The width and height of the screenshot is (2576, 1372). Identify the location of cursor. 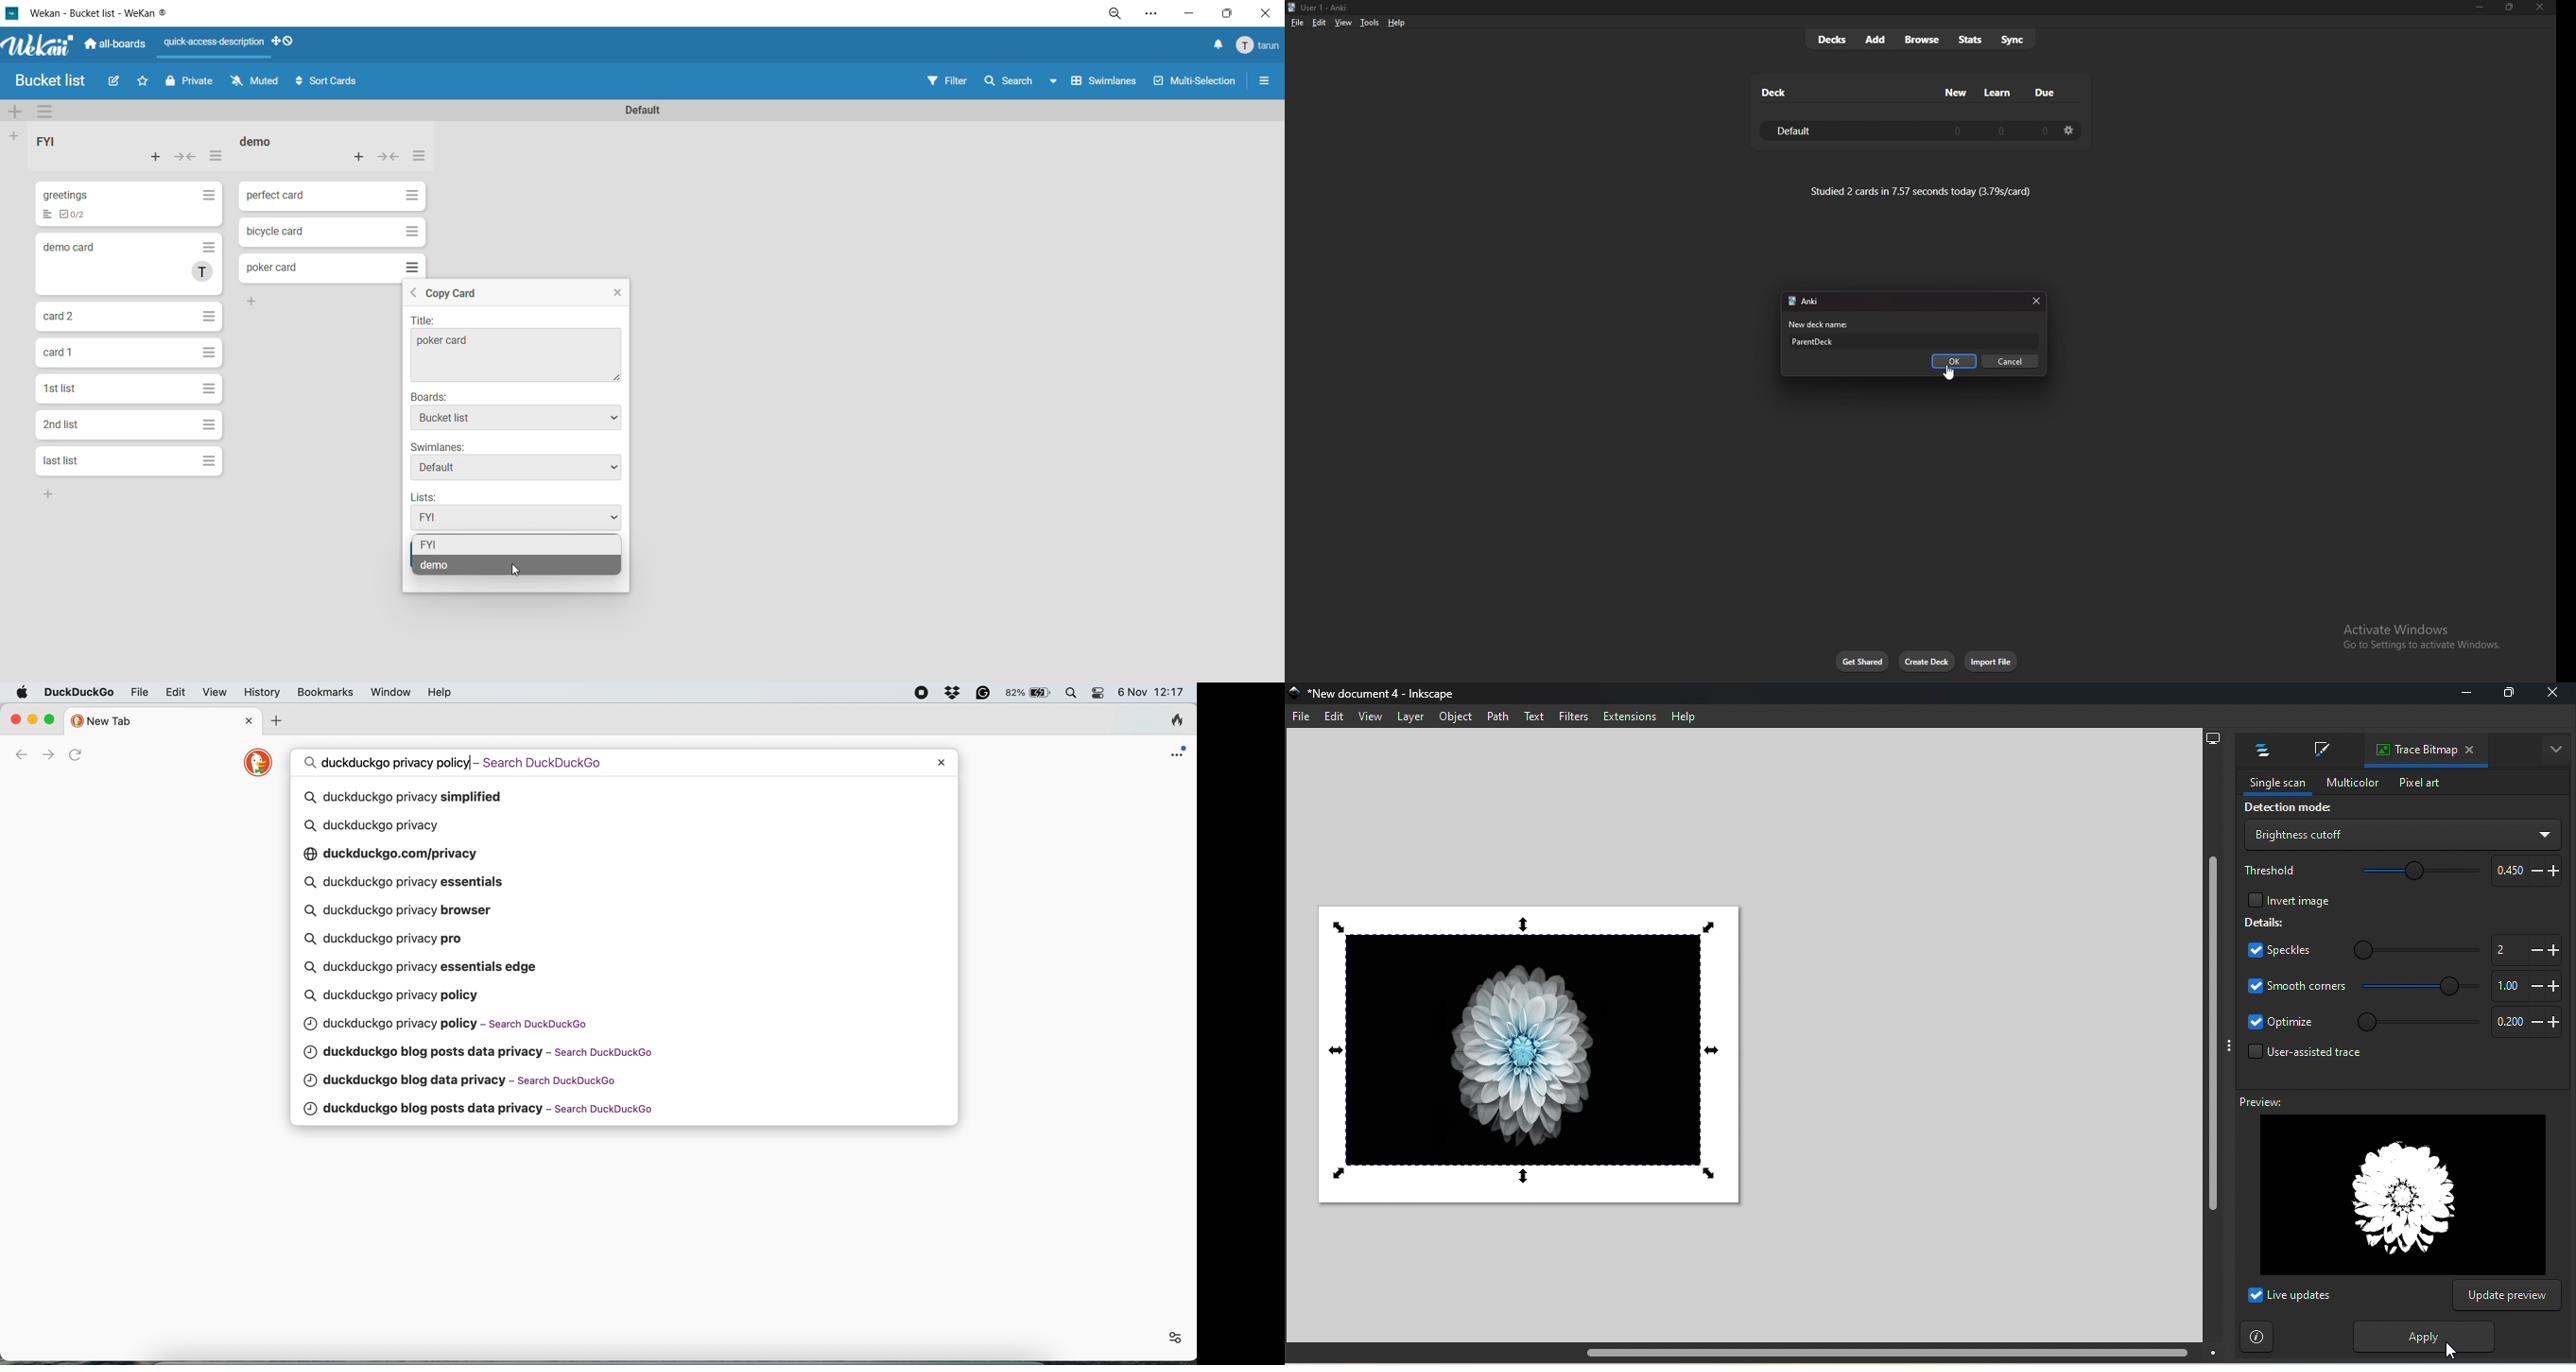
(516, 571).